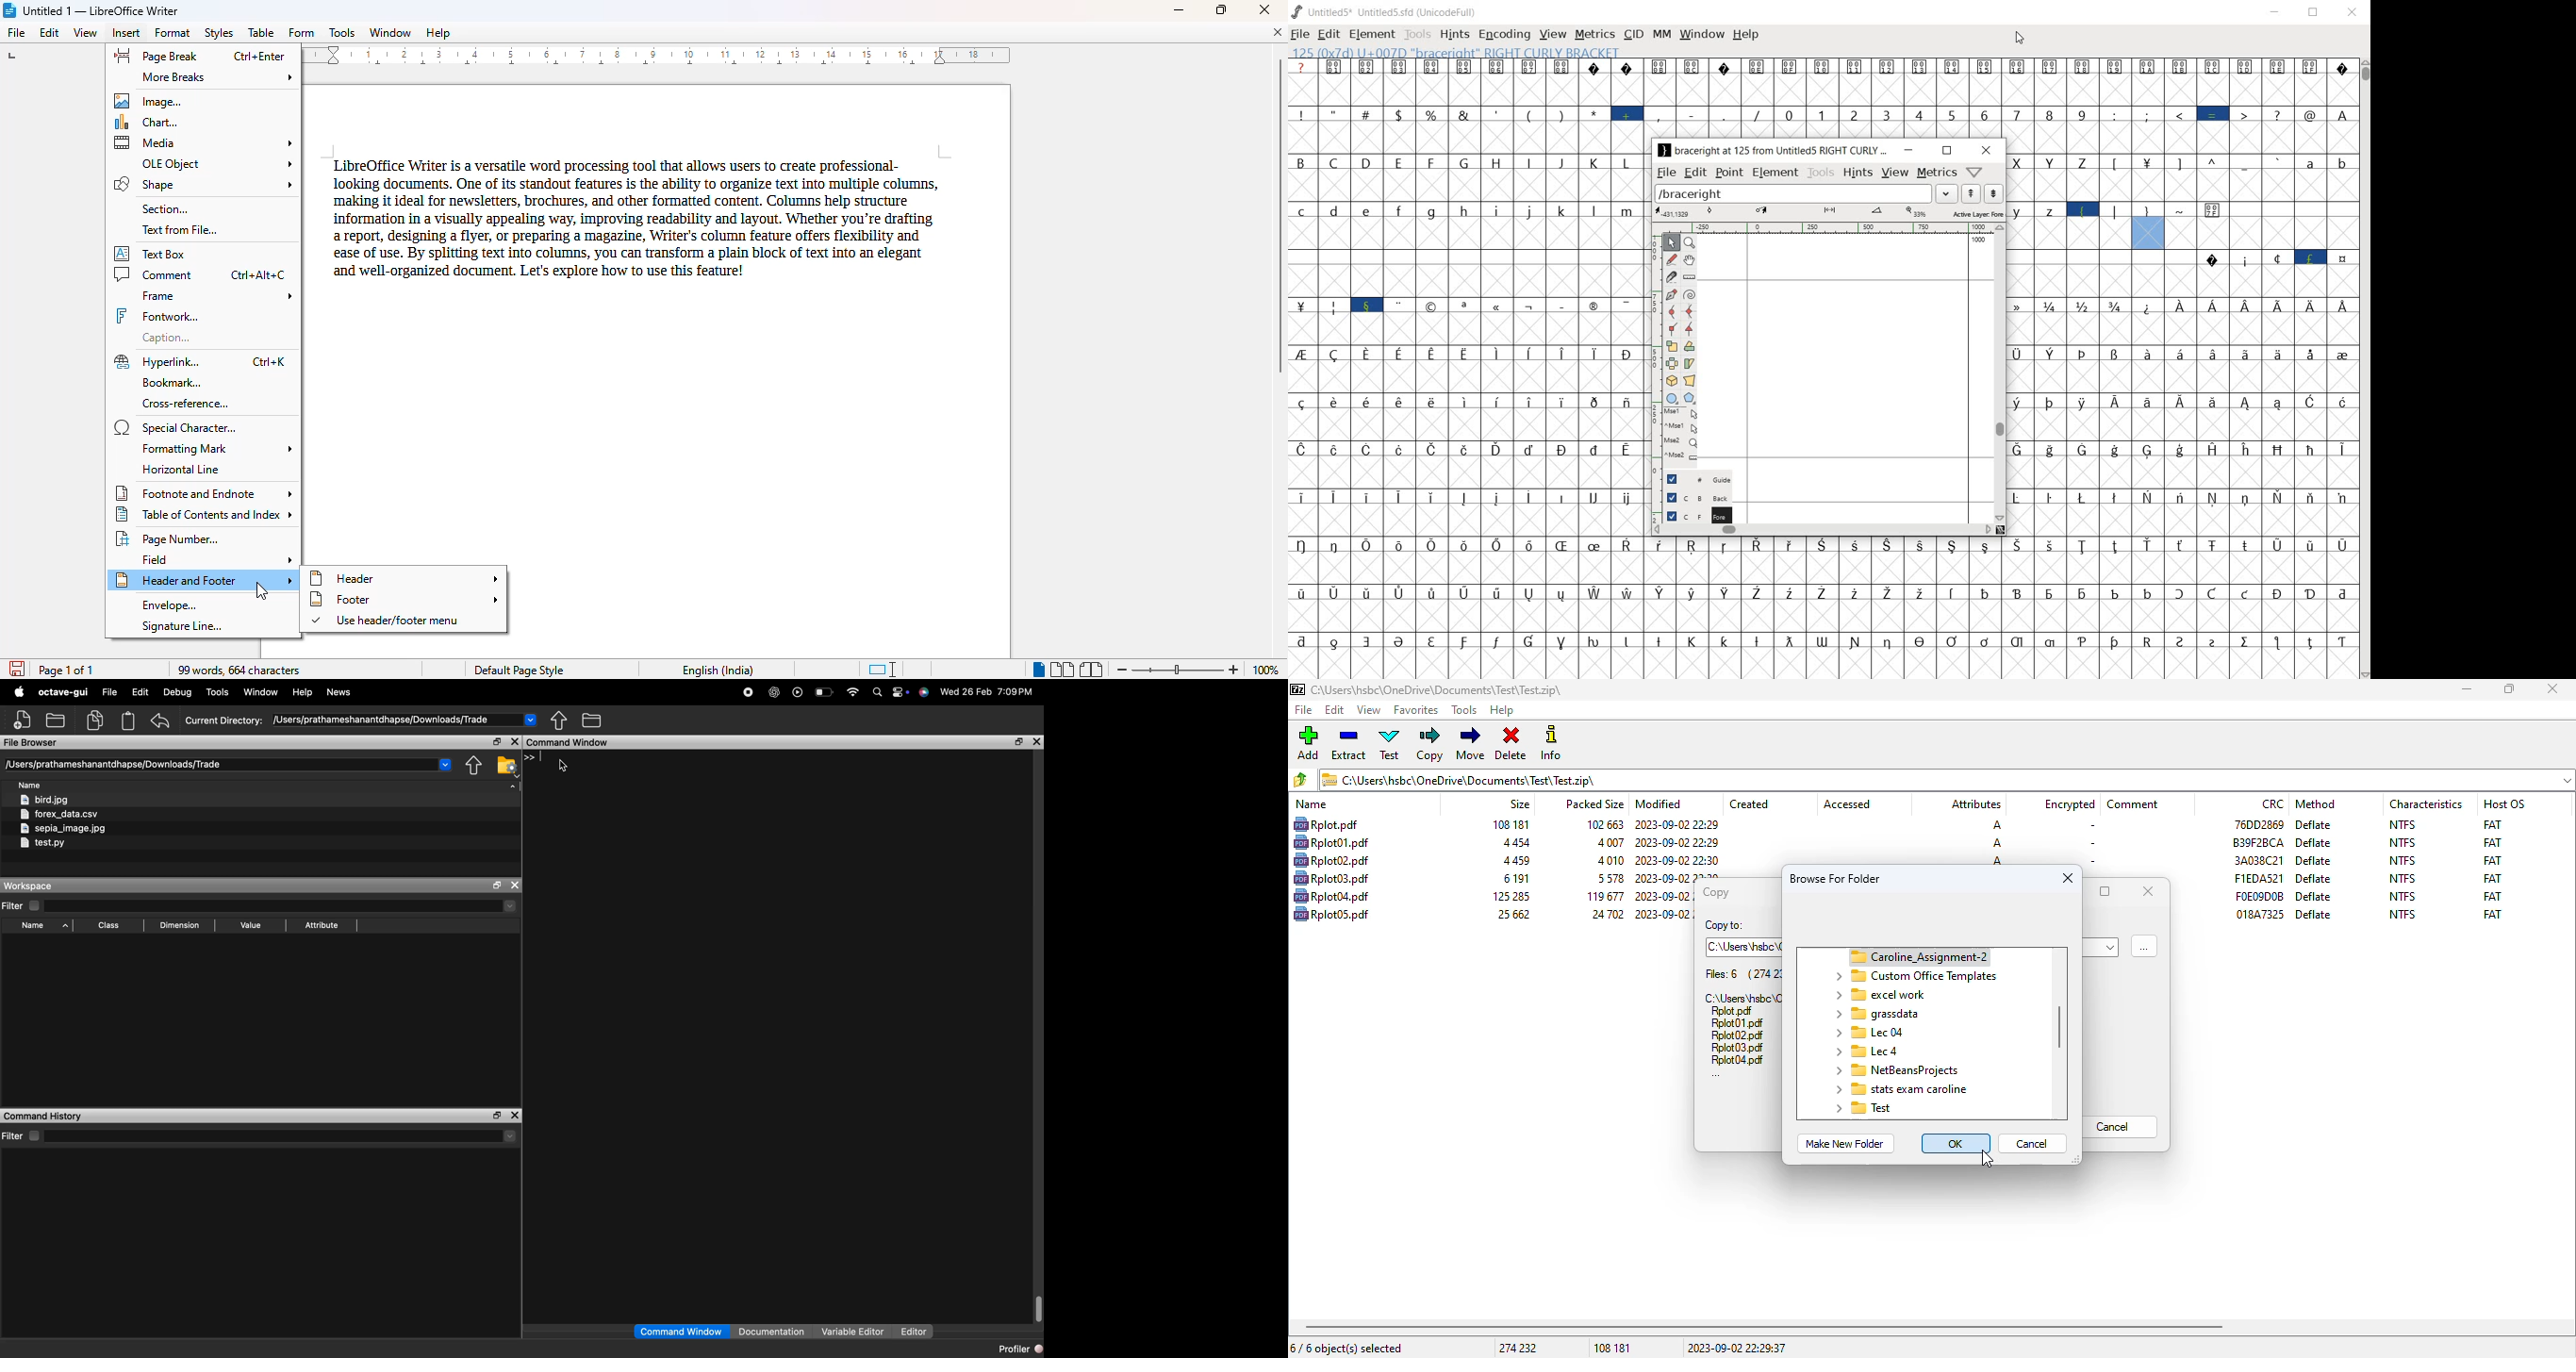 Image resolution: width=2576 pixels, height=1372 pixels. Describe the element at coordinates (201, 273) in the screenshot. I see `comment` at that location.